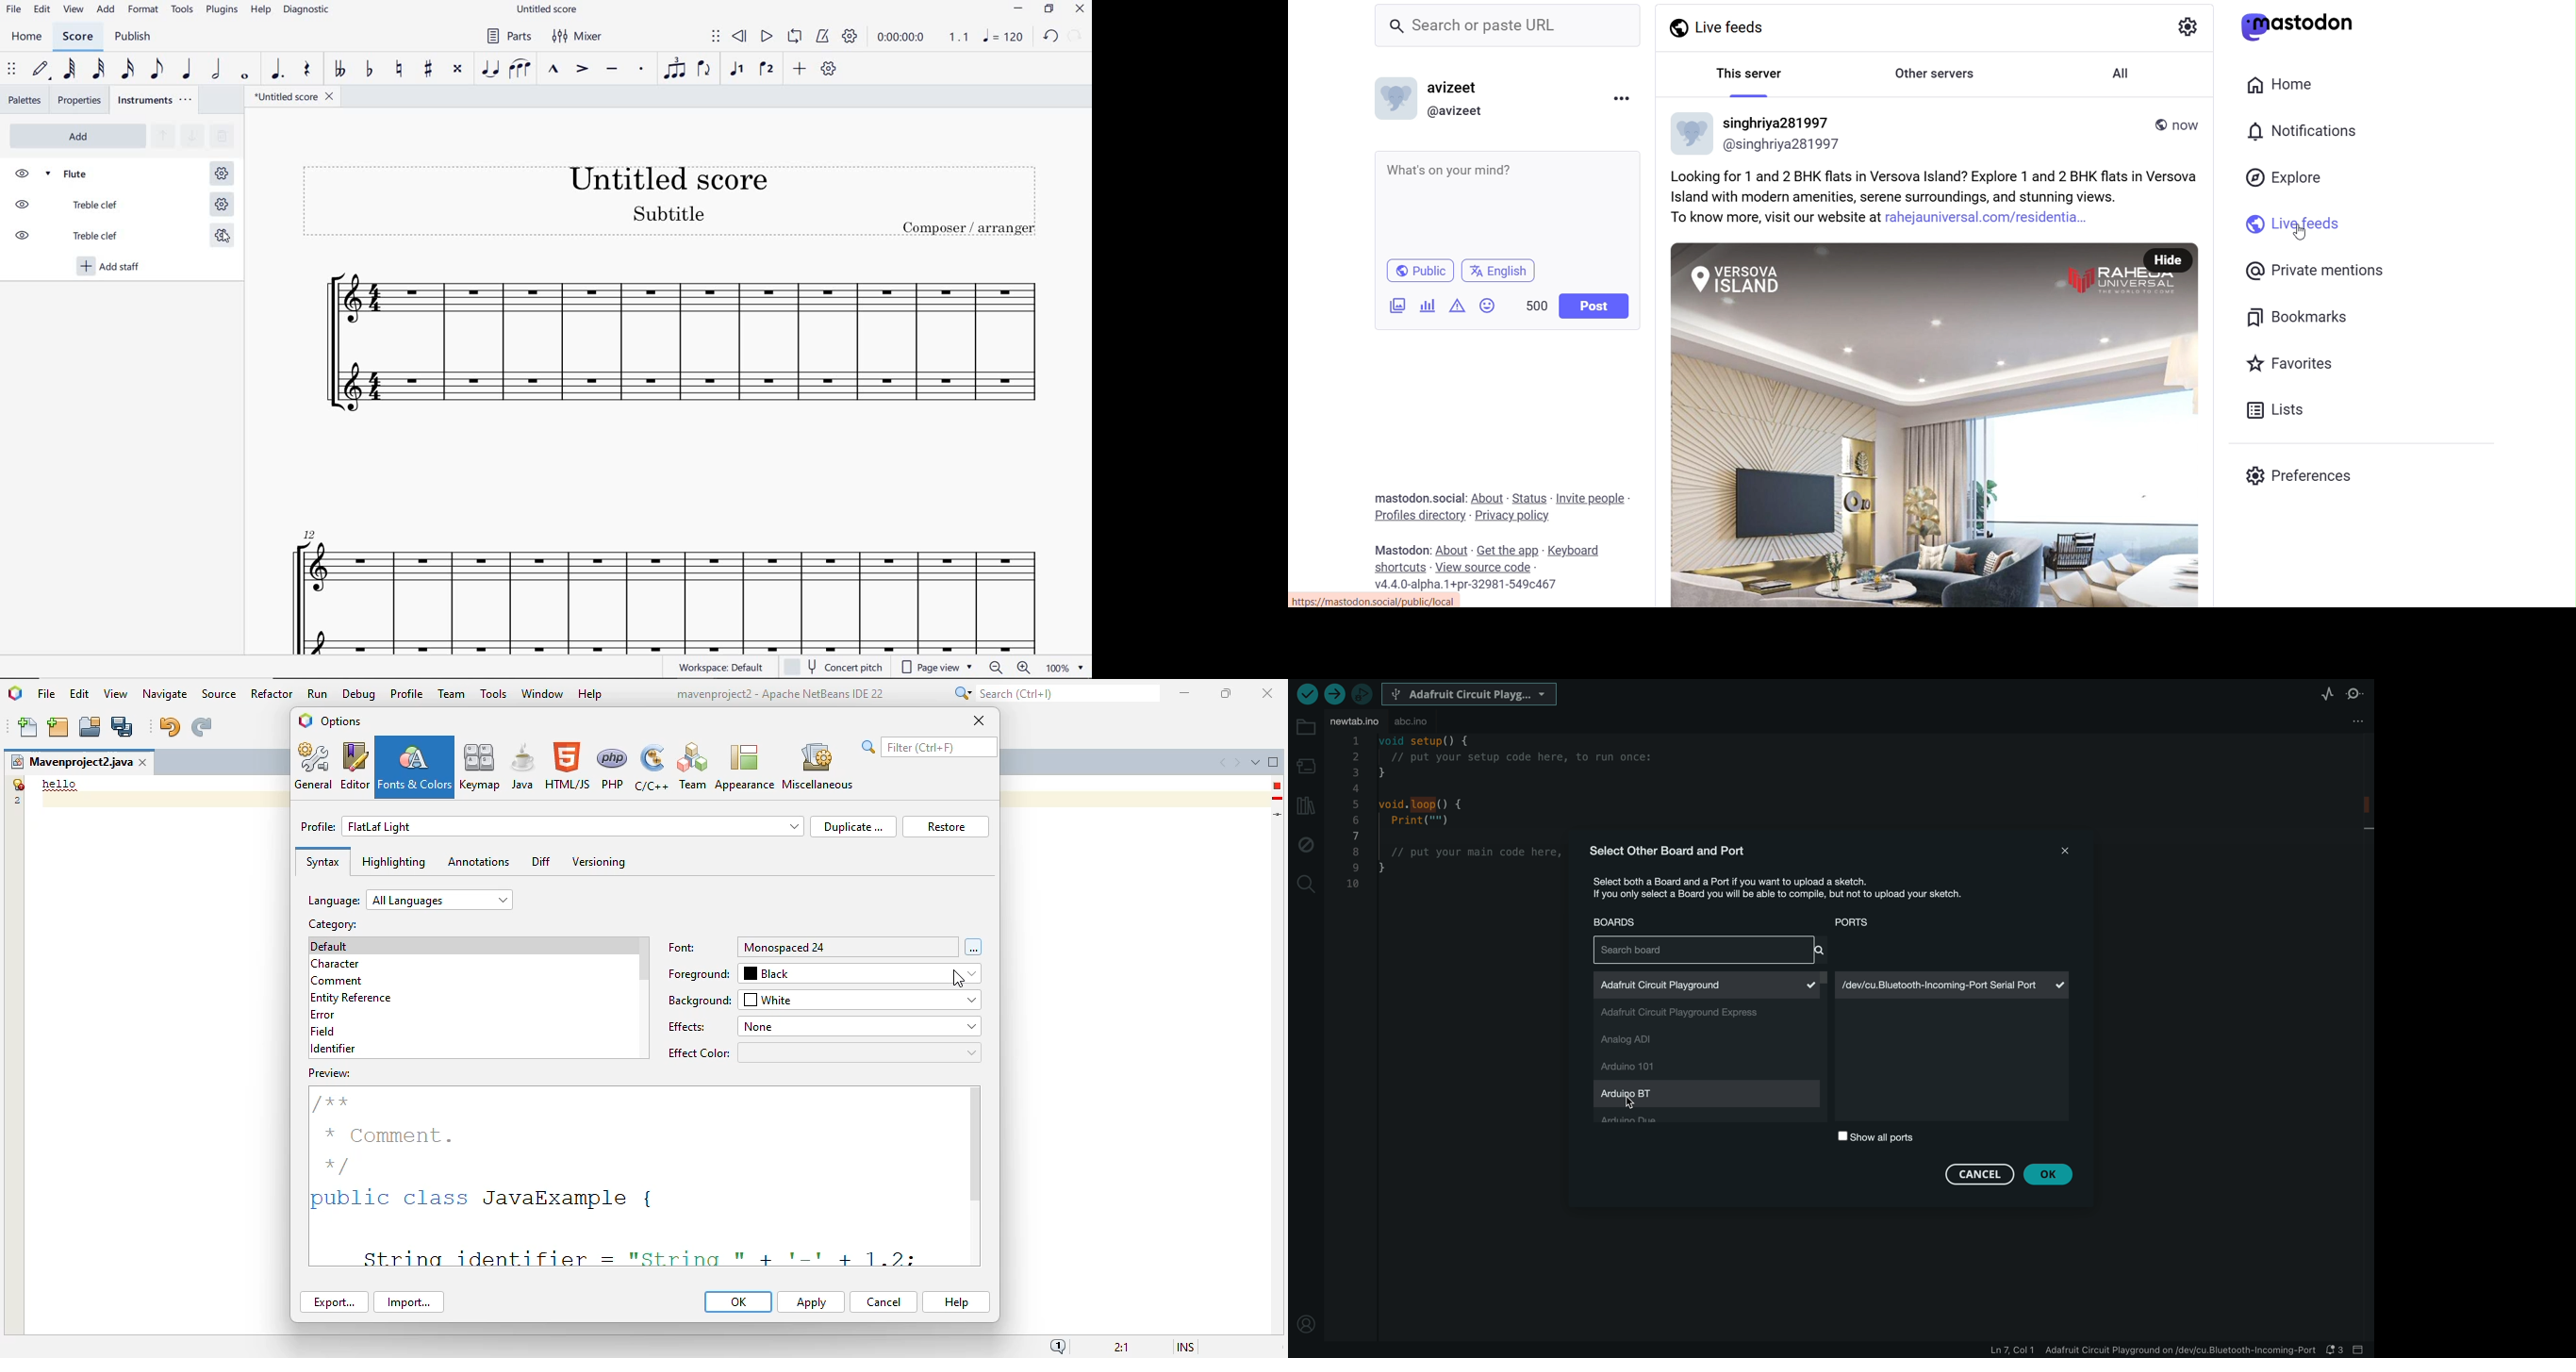  I want to click on language, so click(1498, 272).